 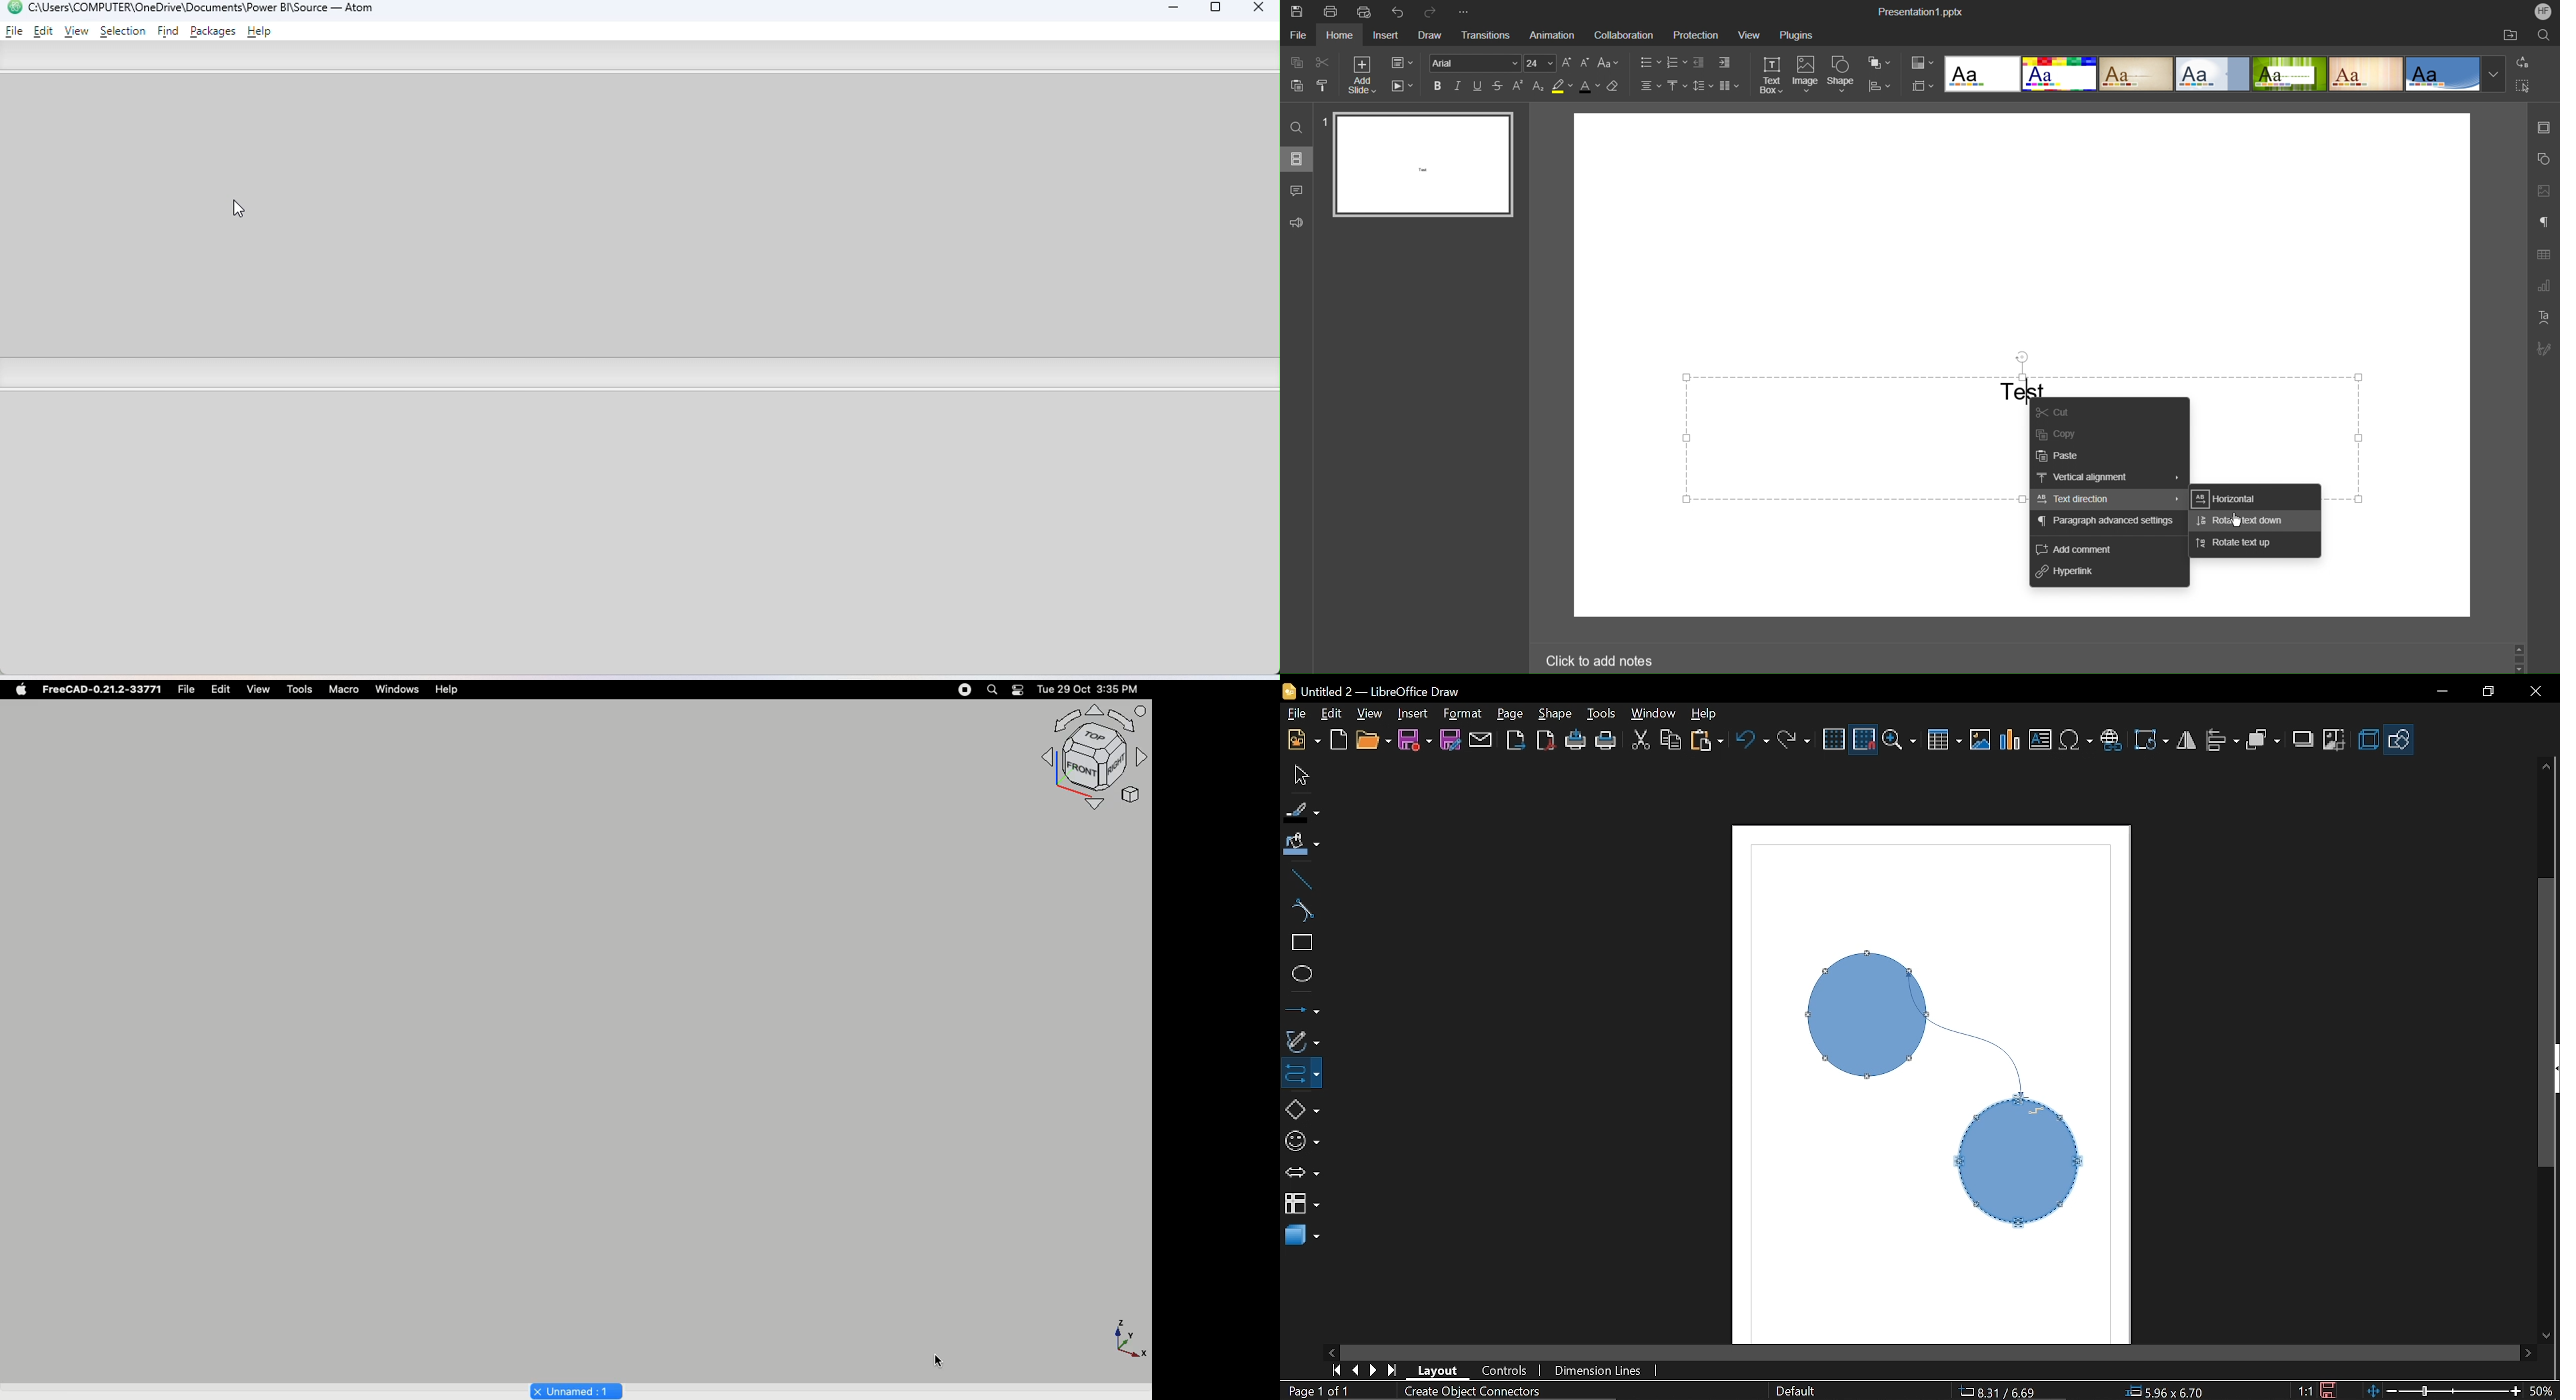 What do you see at coordinates (2541, 35) in the screenshot?
I see `Search` at bounding box center [2541, 35].